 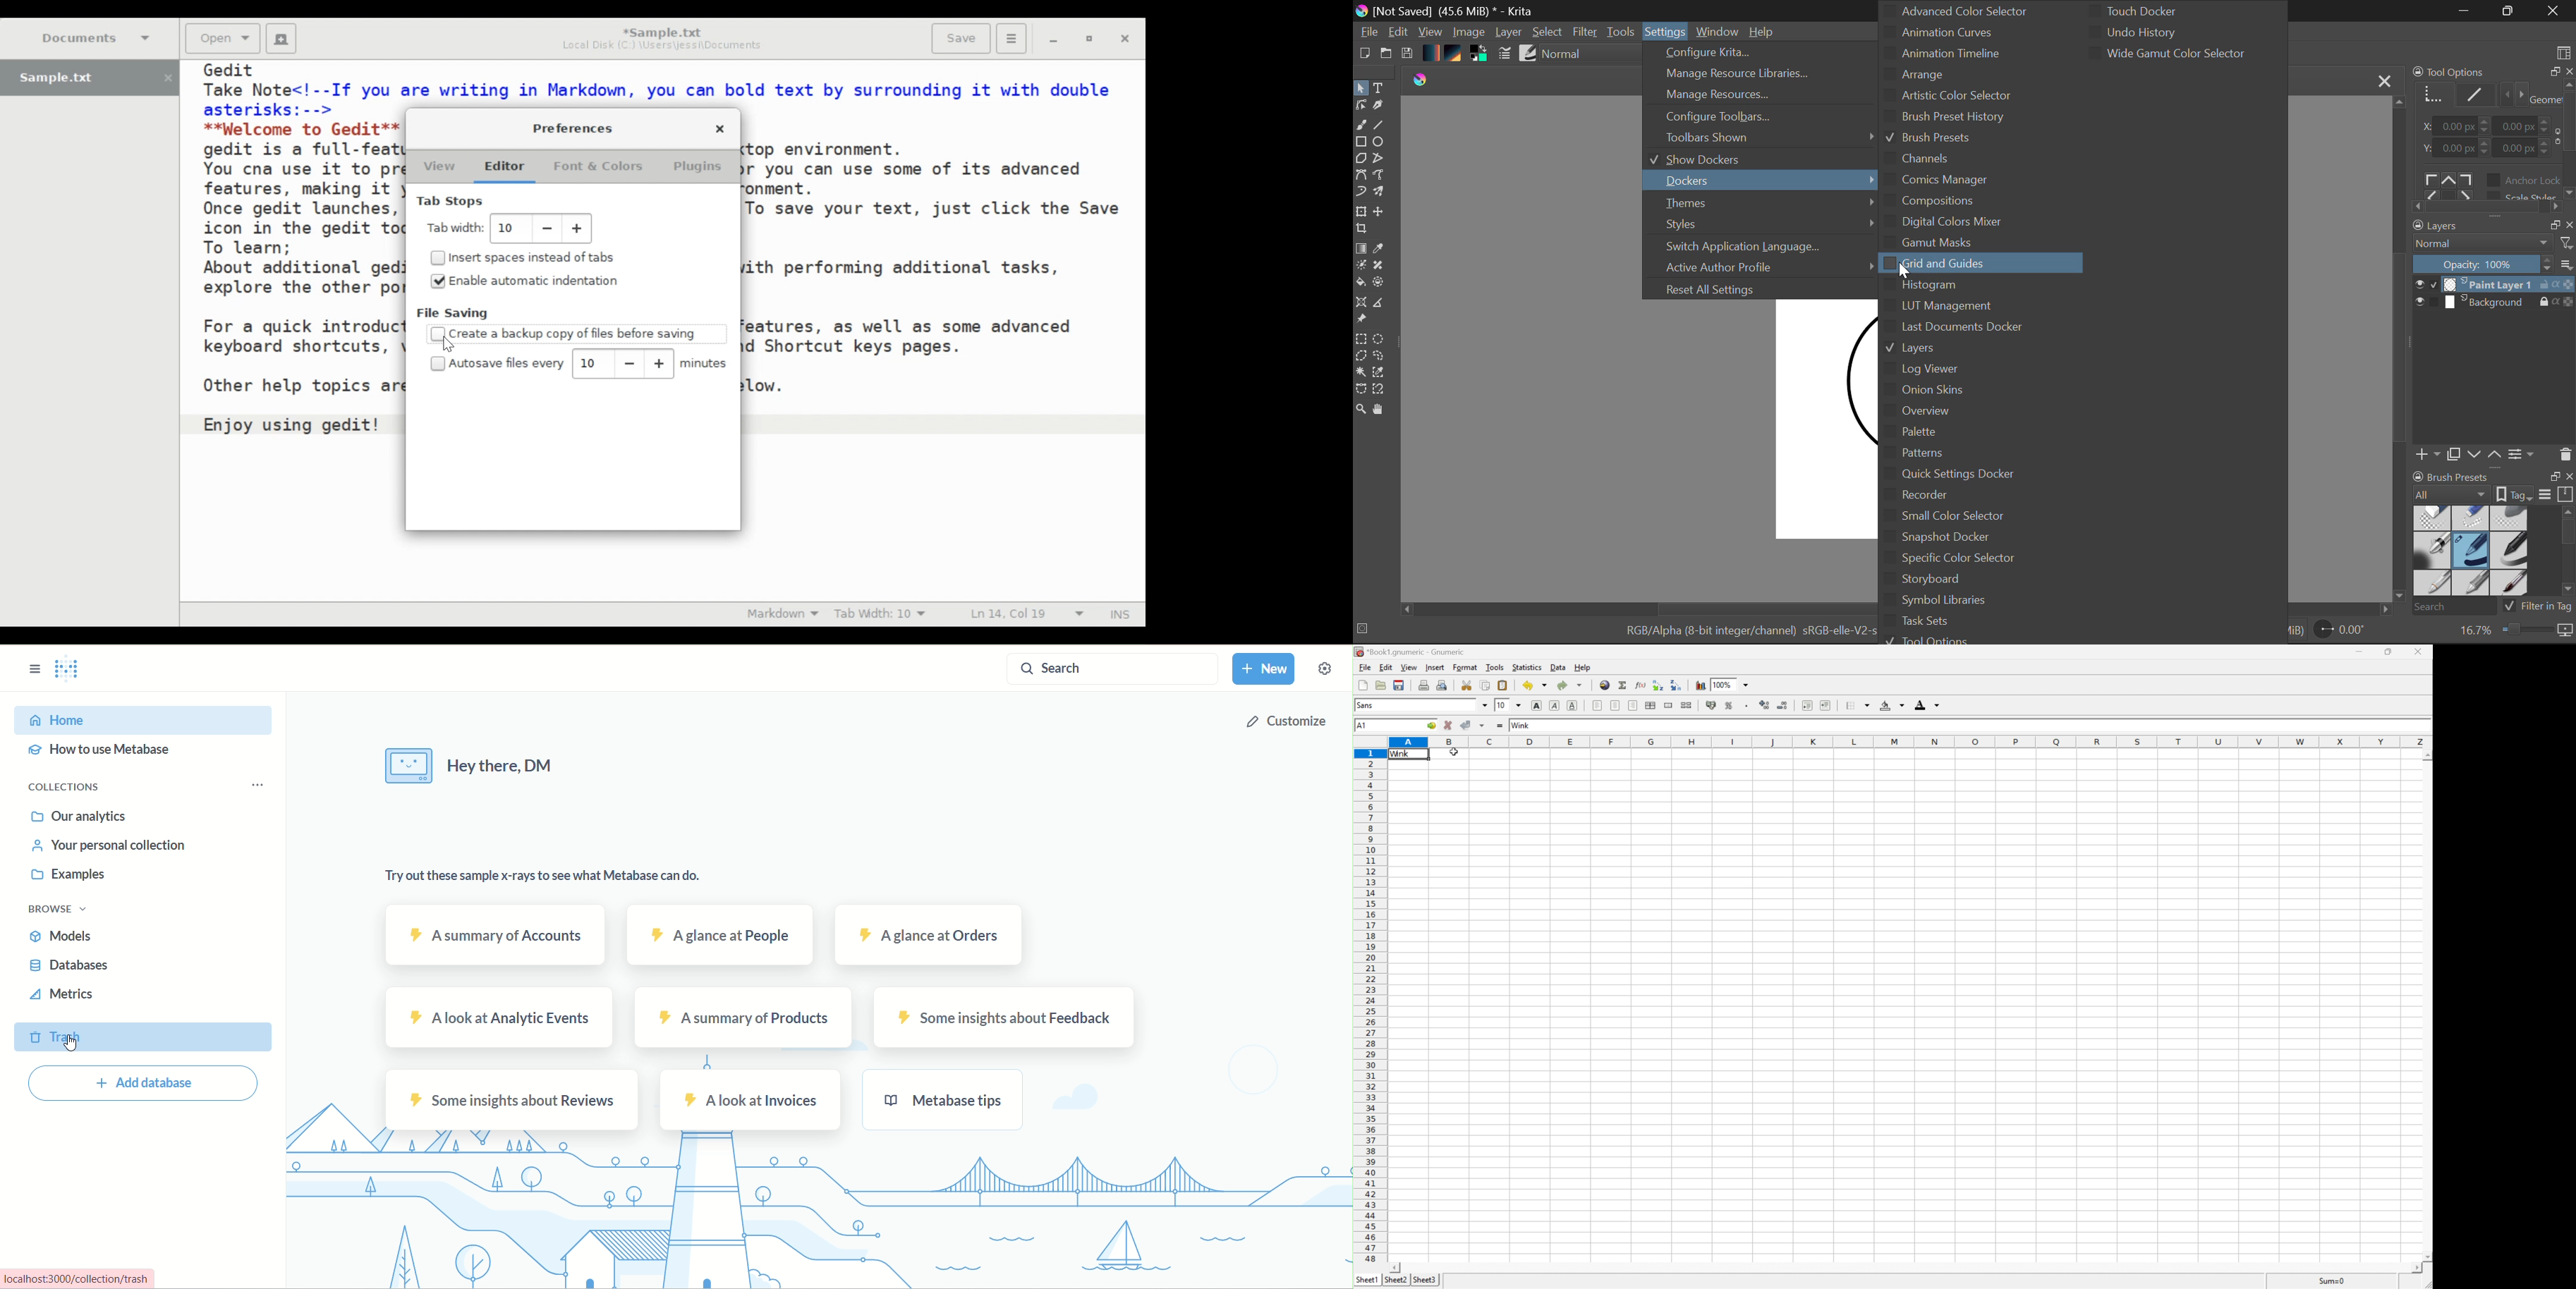 What do you see at coordinates (1485, 705) in the screenshot?
I see `drop down` at bounding box center [1485, 705].